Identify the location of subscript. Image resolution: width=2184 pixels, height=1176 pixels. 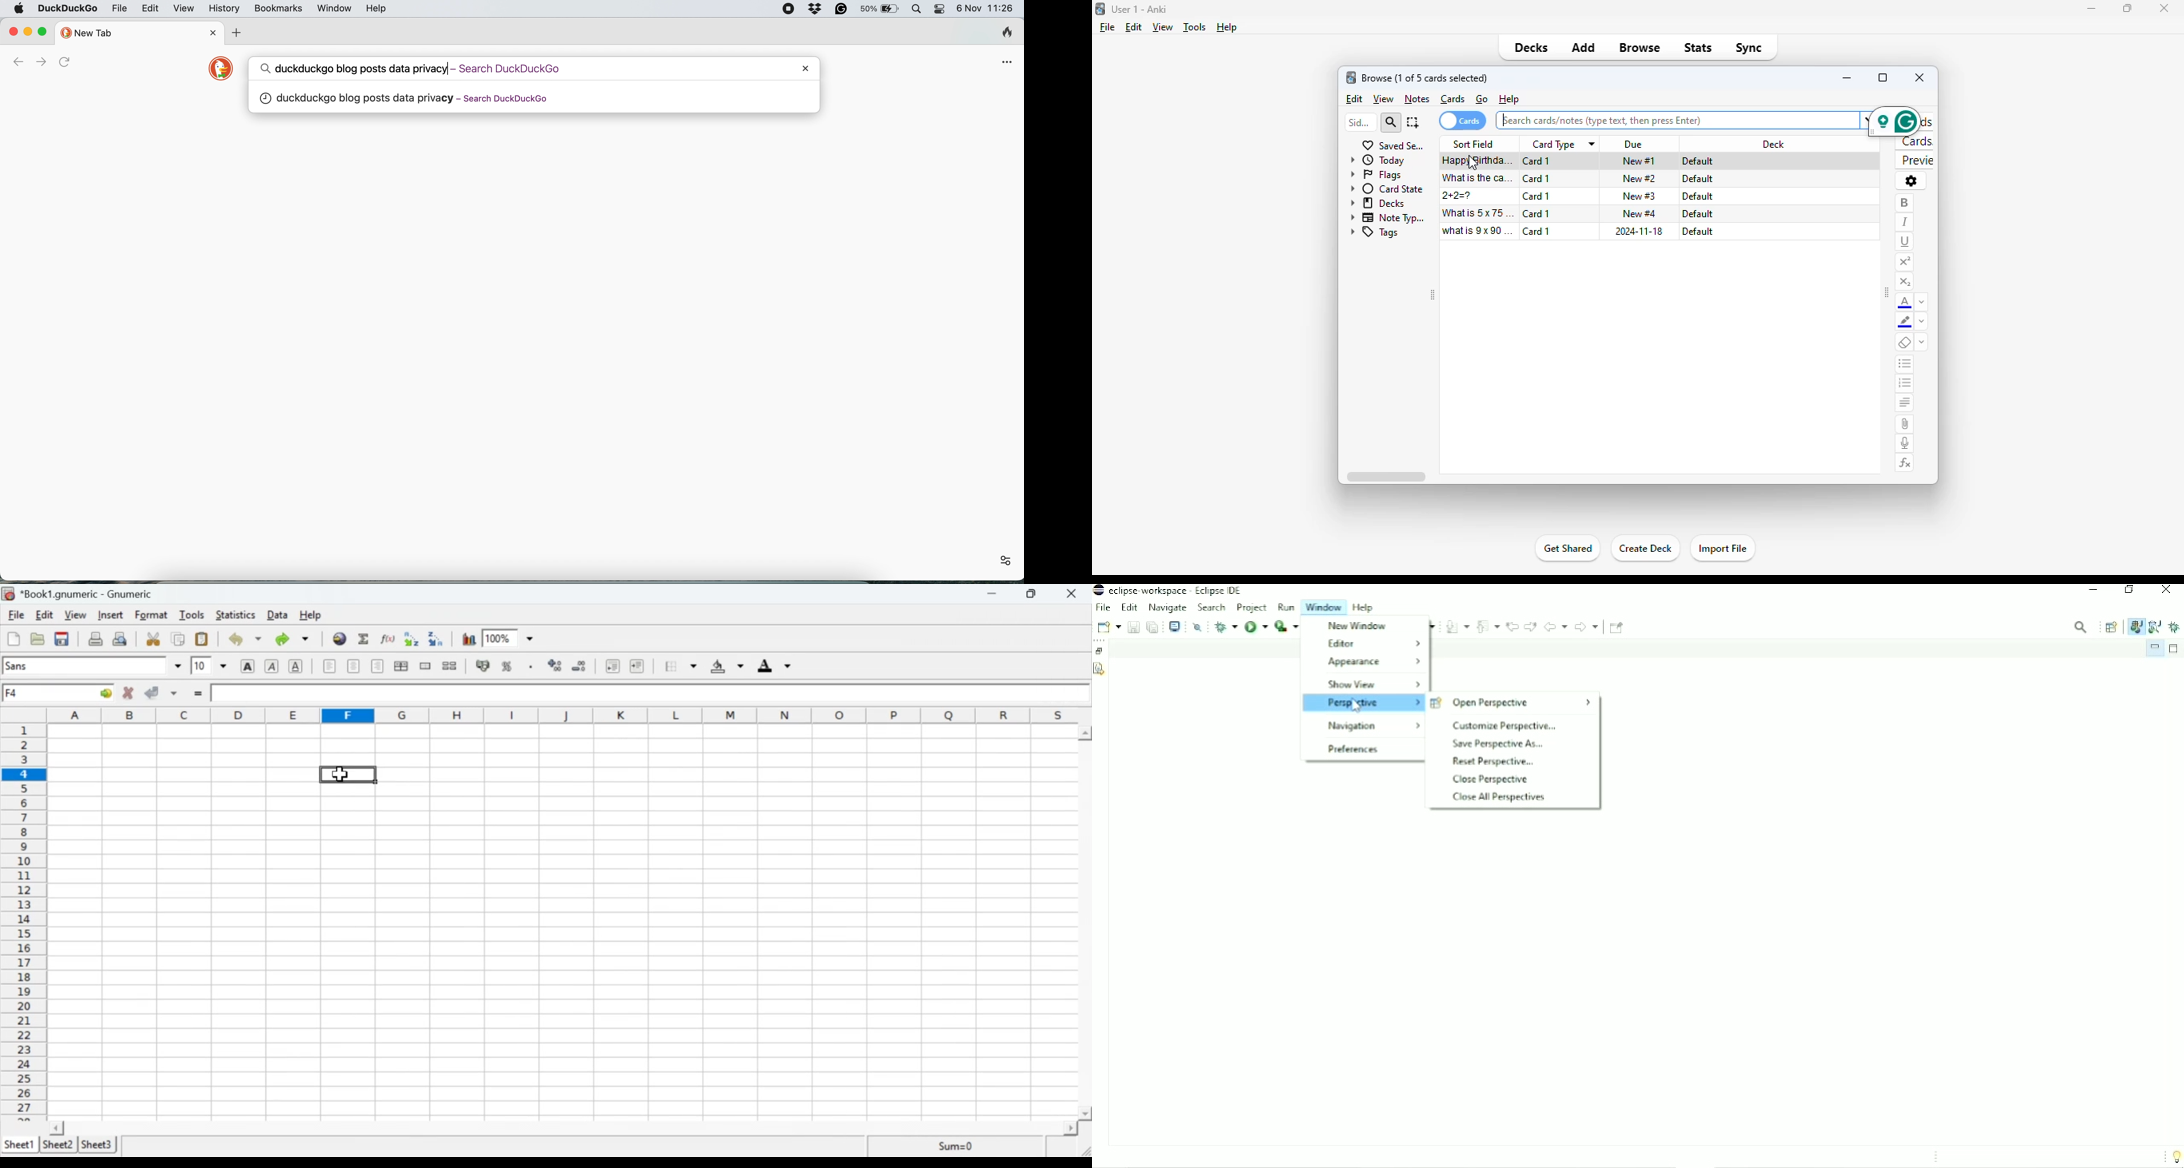
(1904, 282).